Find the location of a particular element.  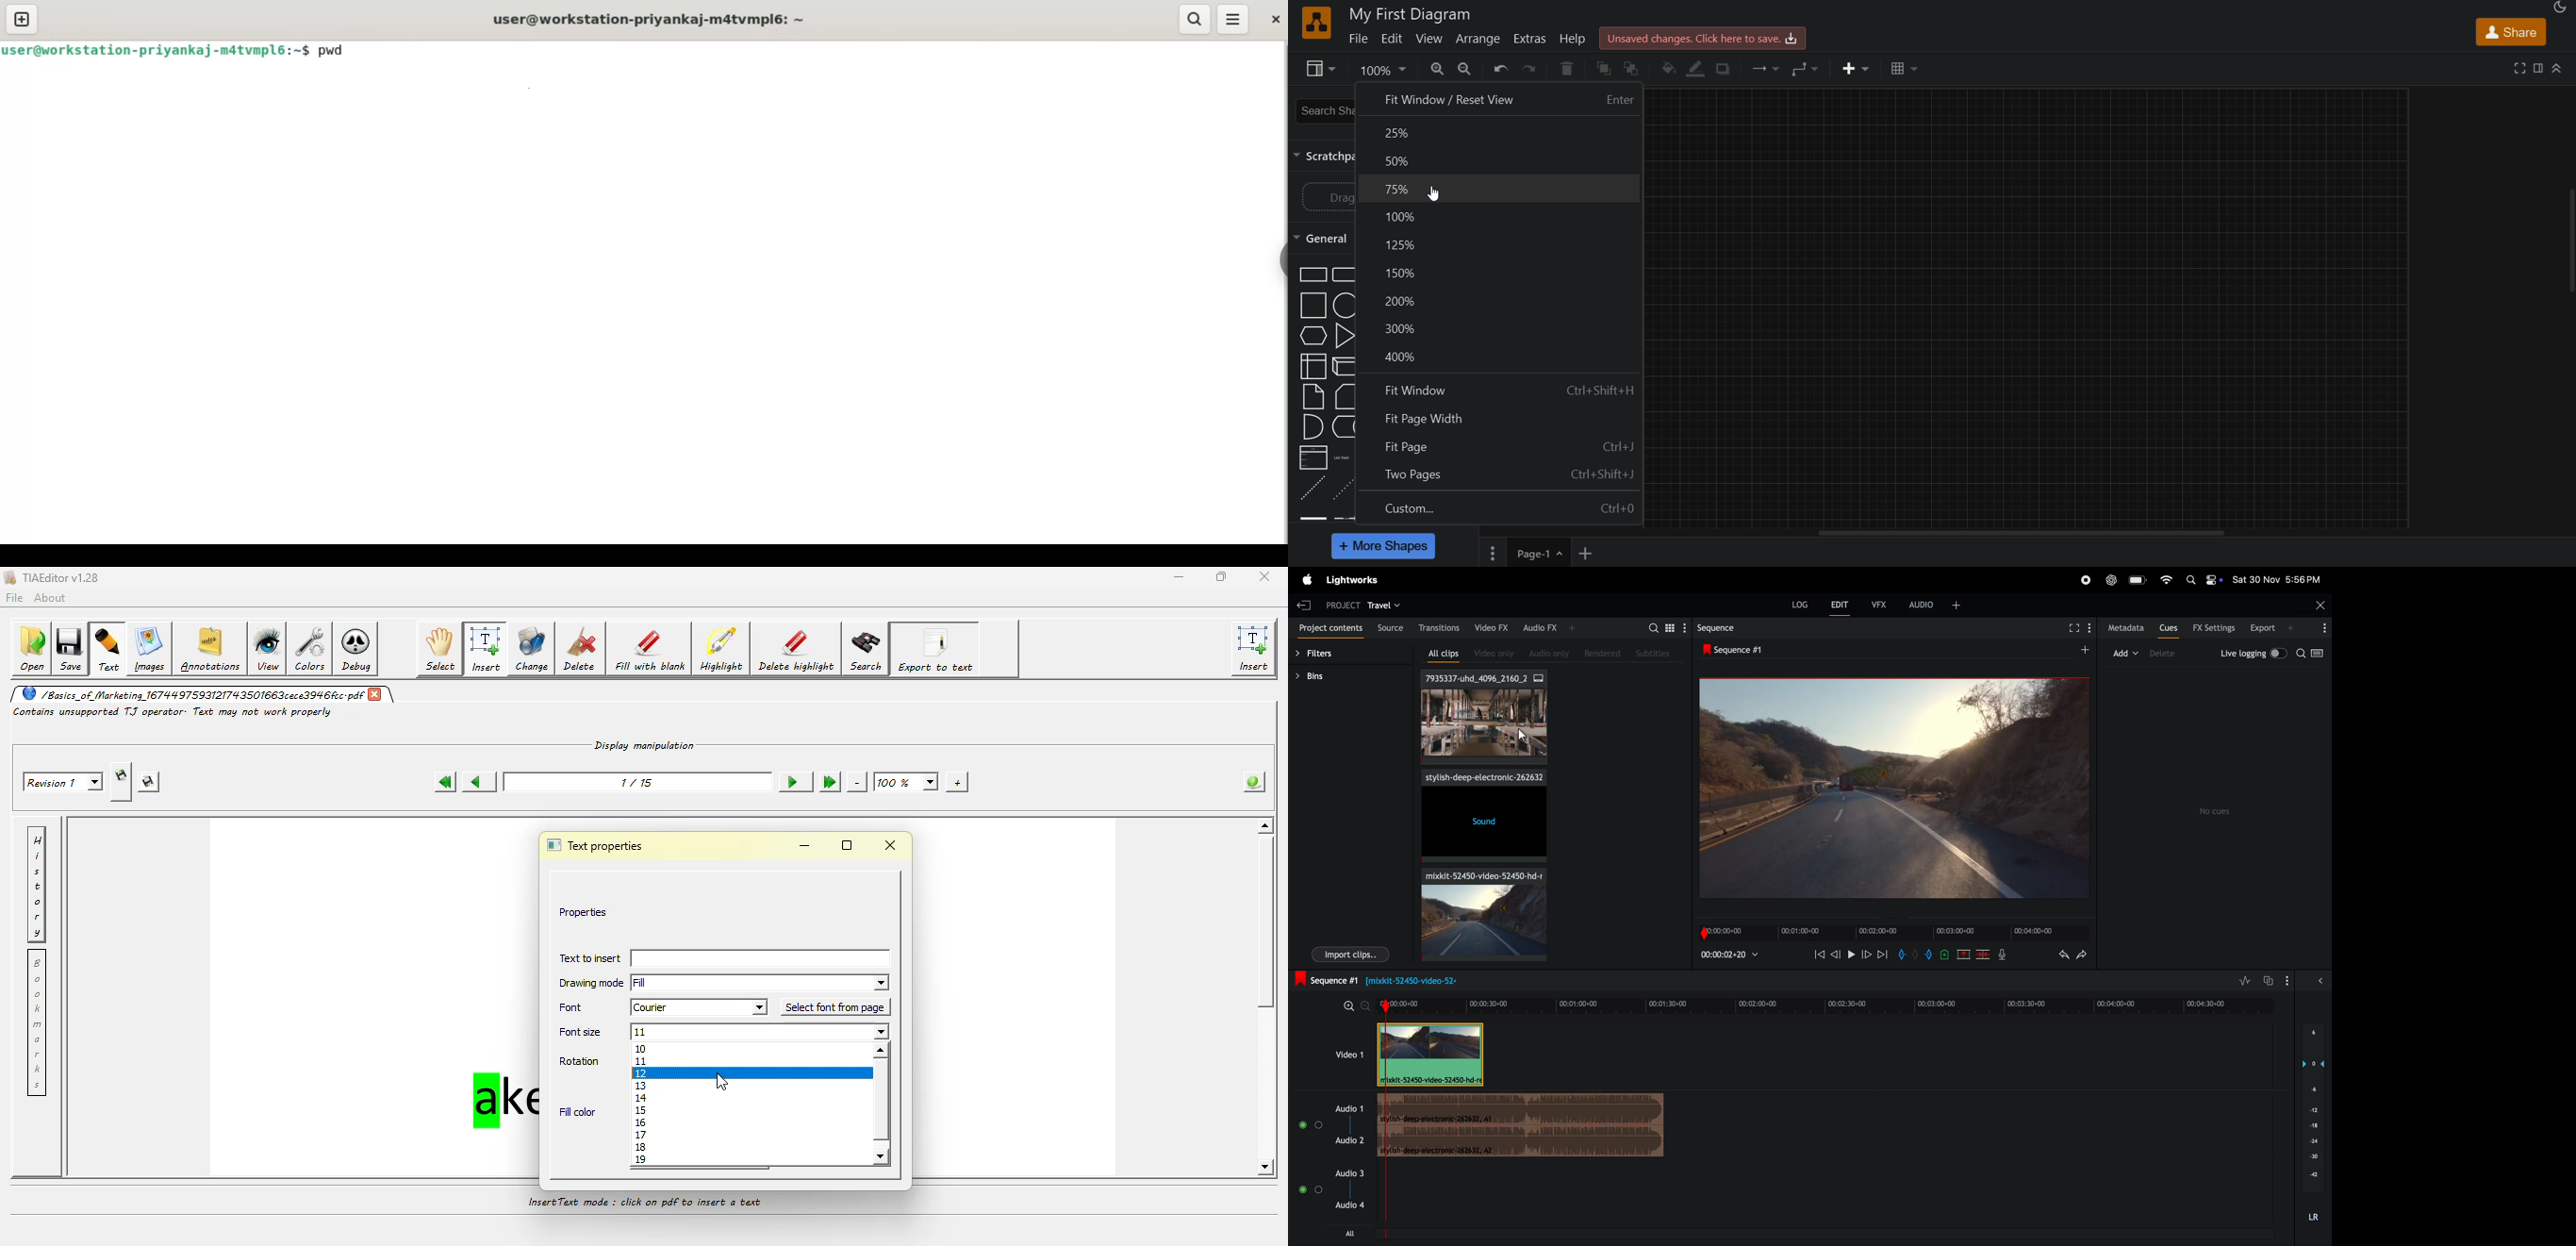

import clips is located at coordinates (1350, 955).